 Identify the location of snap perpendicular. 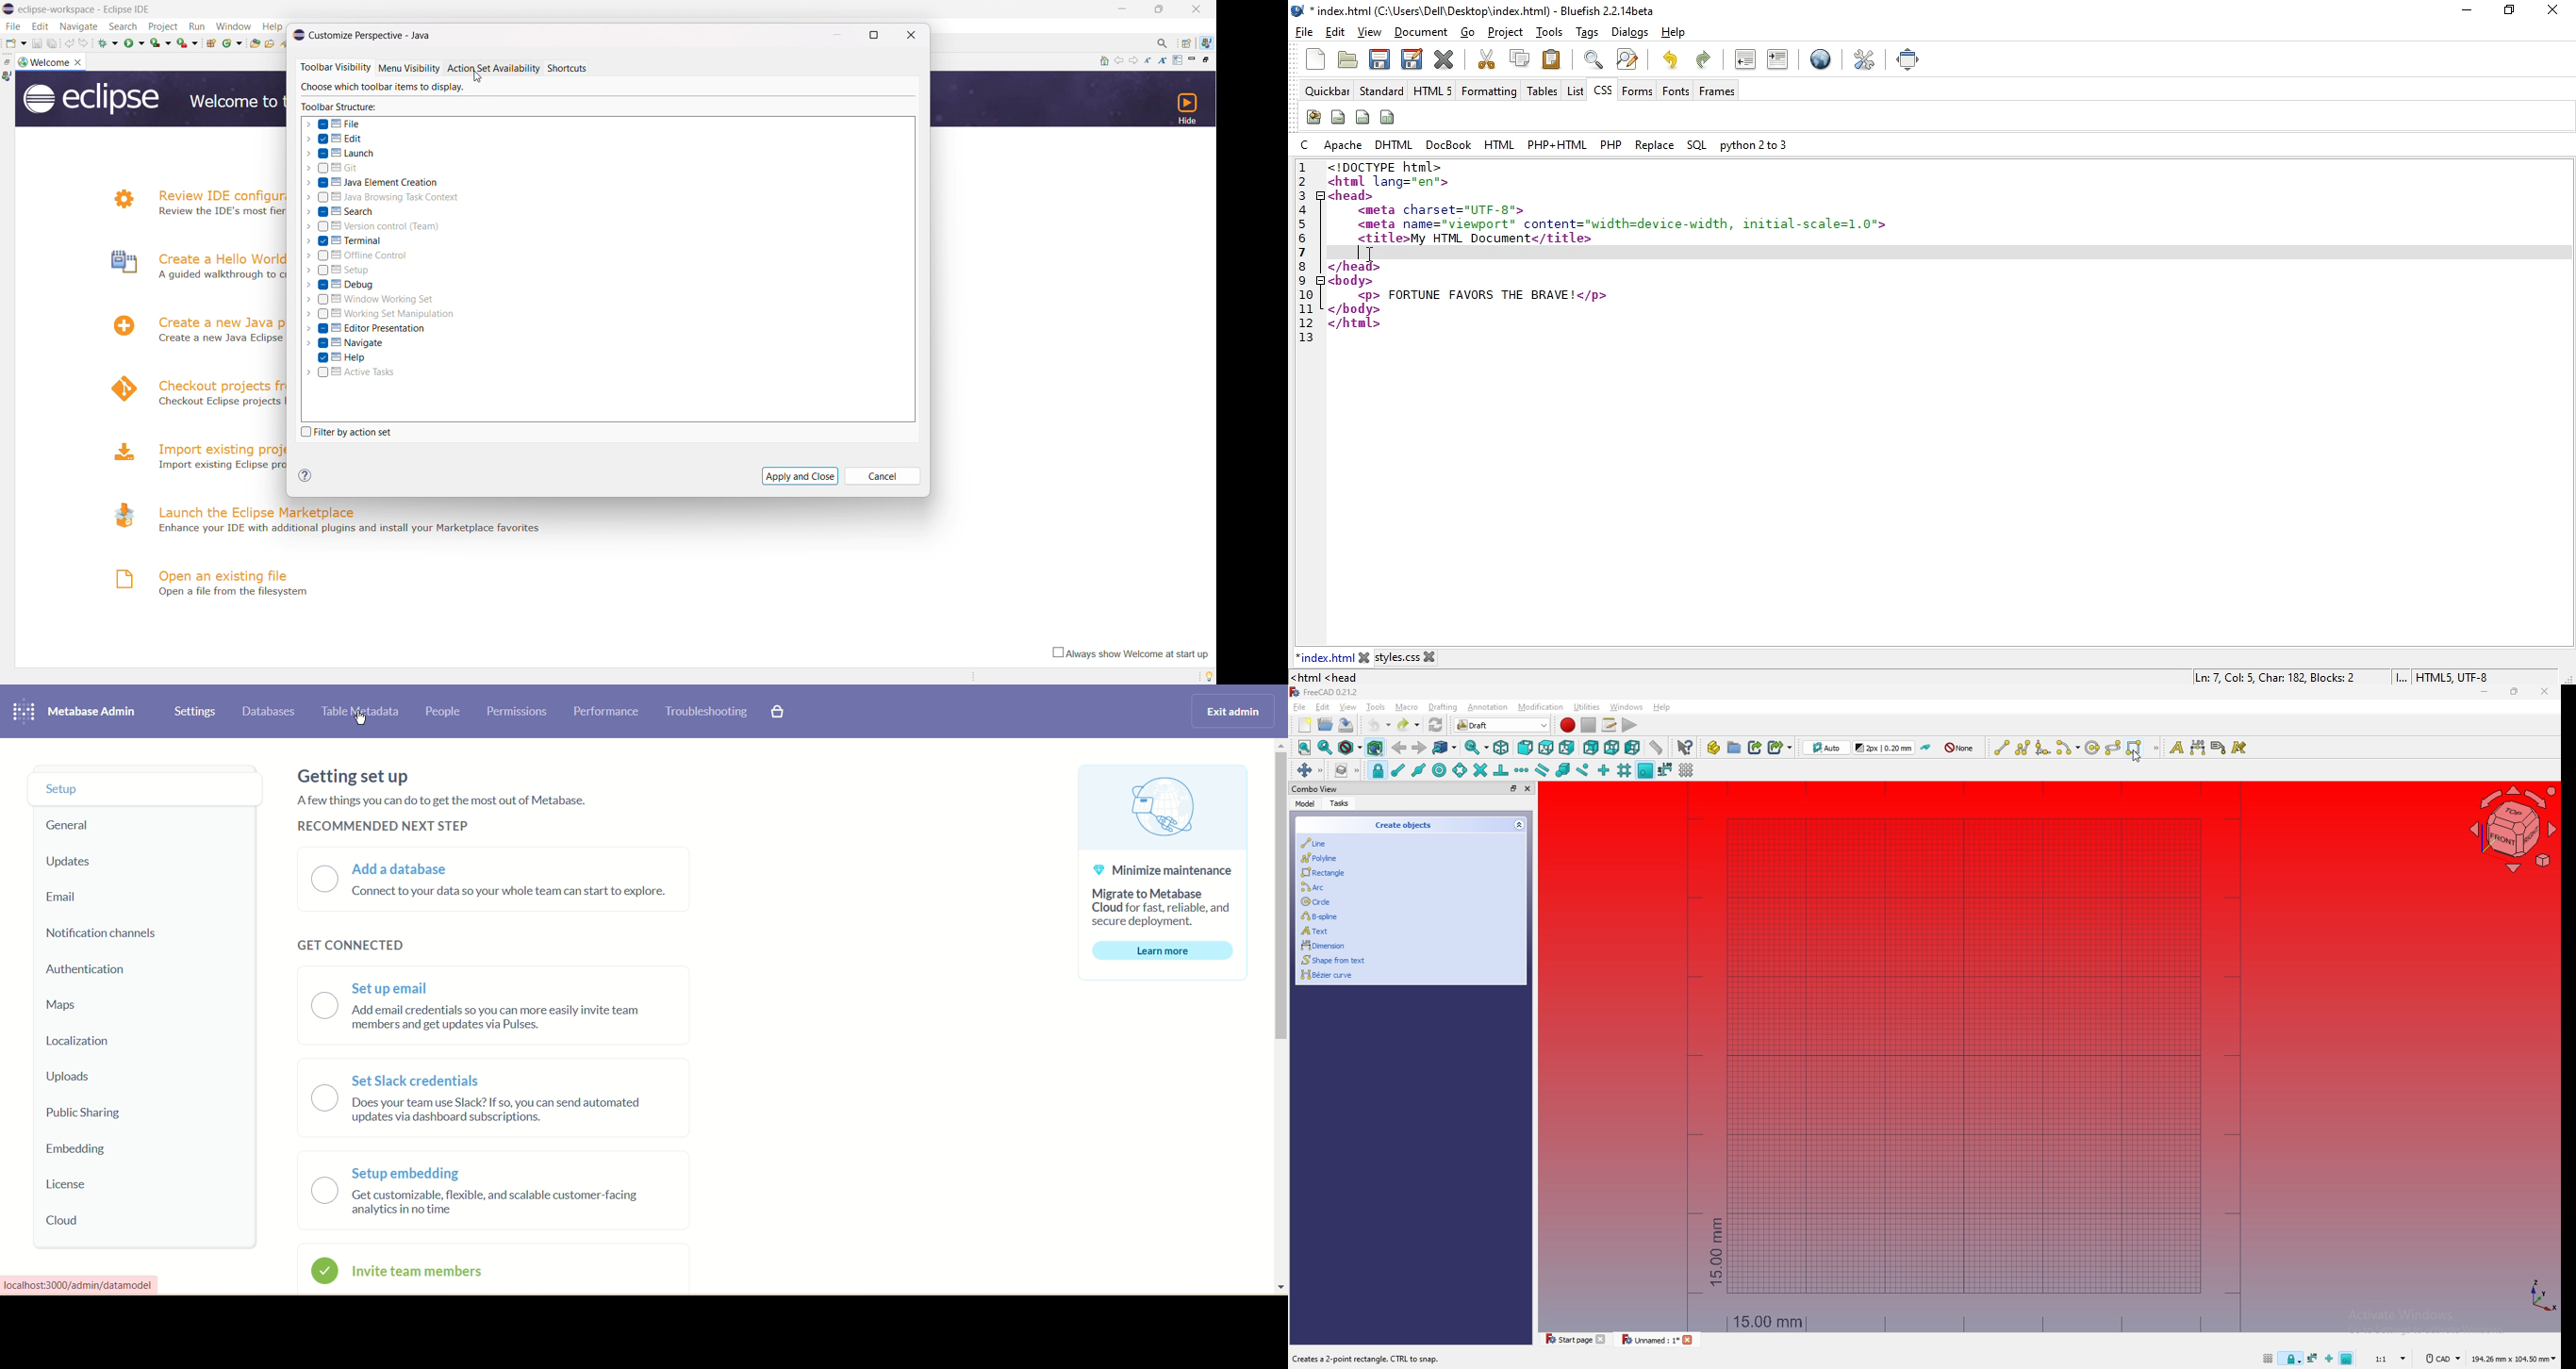
(1501, 771).